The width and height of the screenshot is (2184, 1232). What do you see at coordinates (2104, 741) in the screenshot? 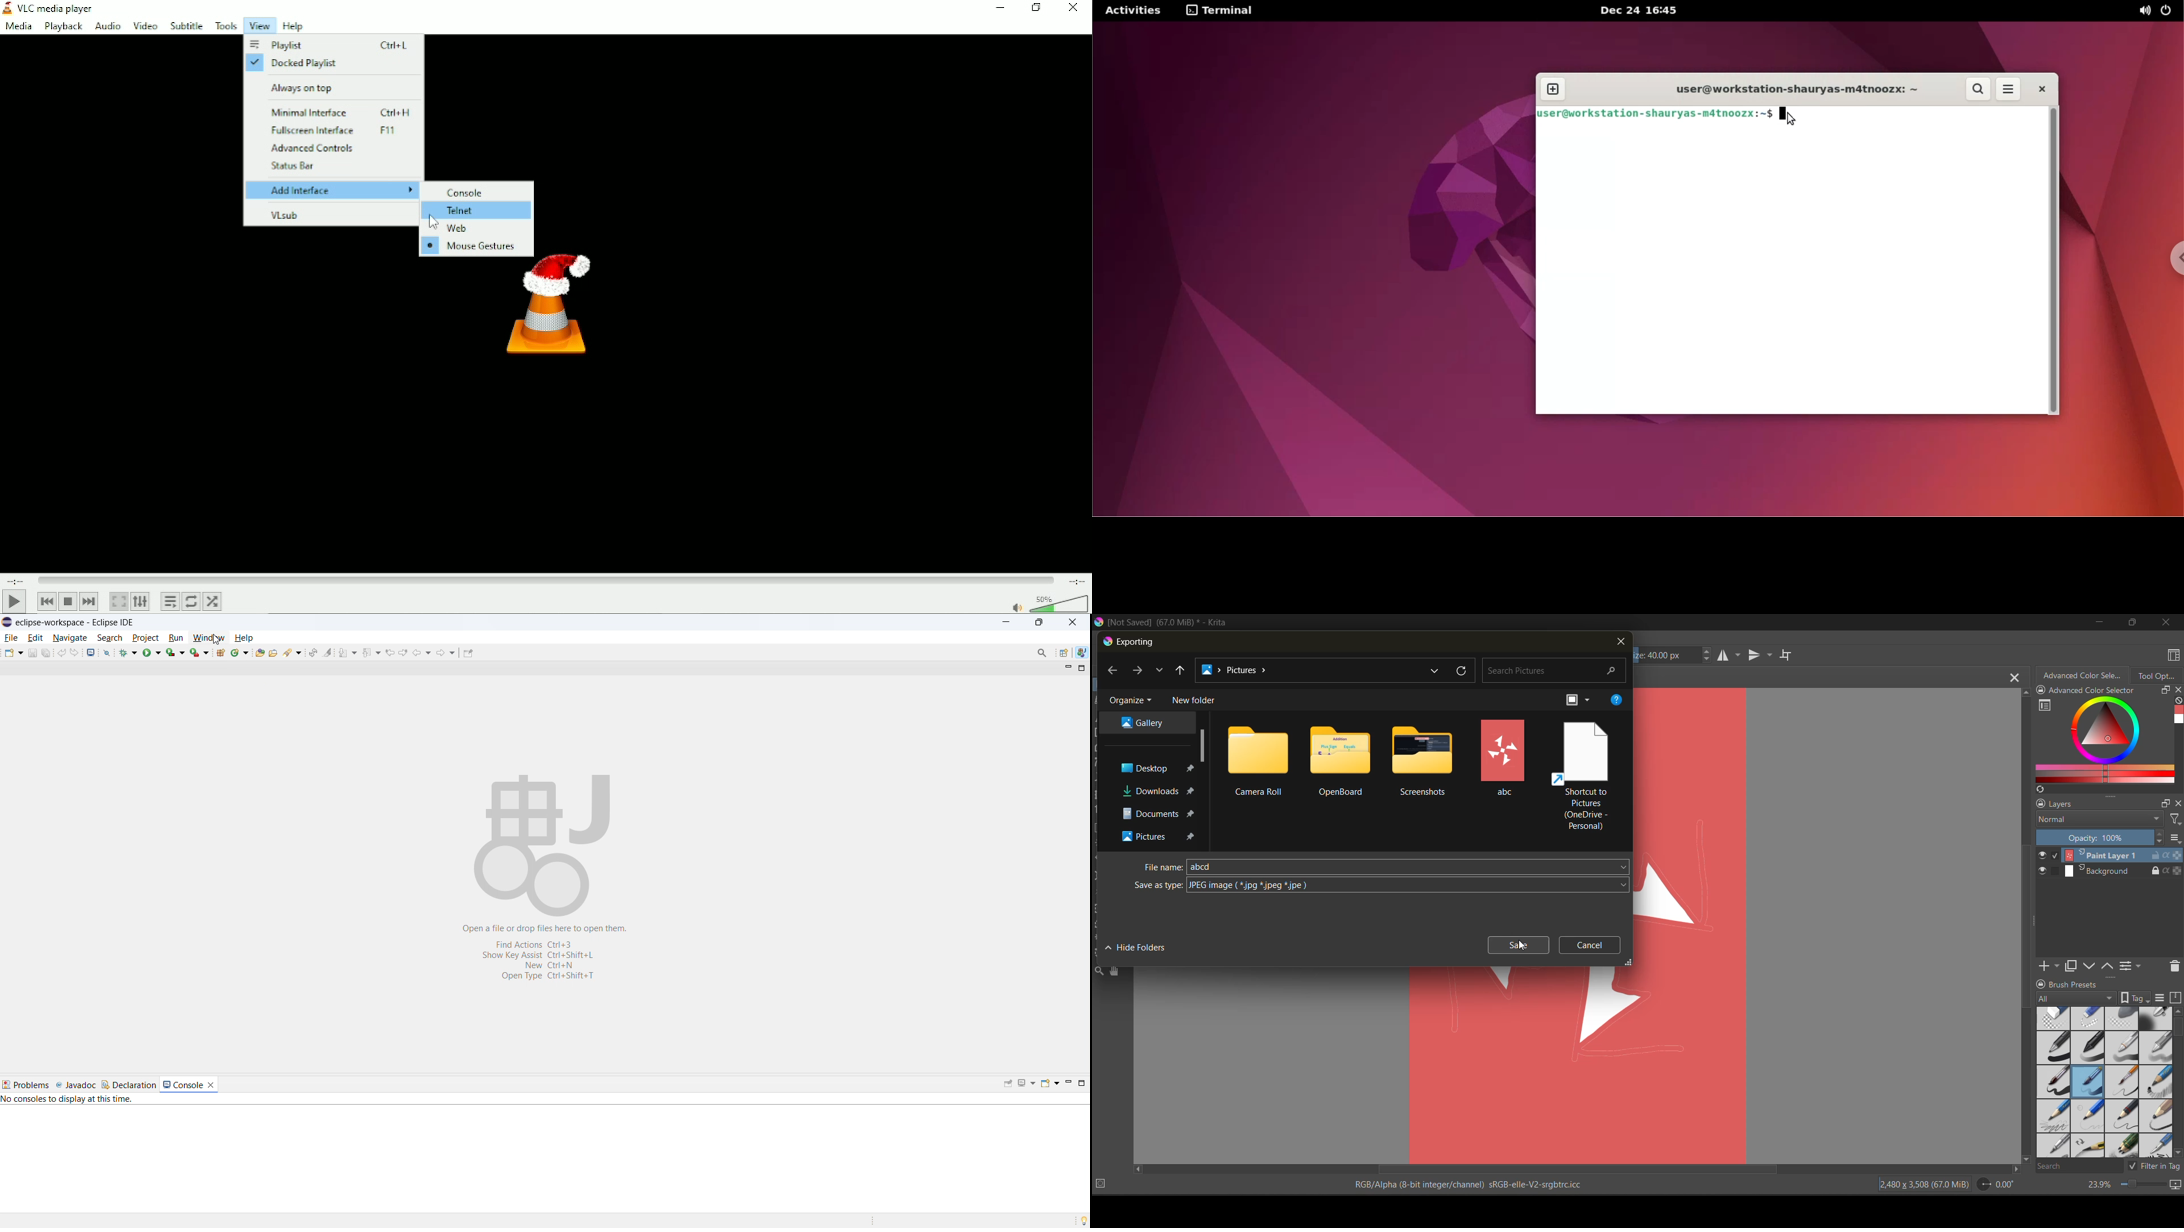
I see `advanced color selector` at bounding box center [2104, 741].